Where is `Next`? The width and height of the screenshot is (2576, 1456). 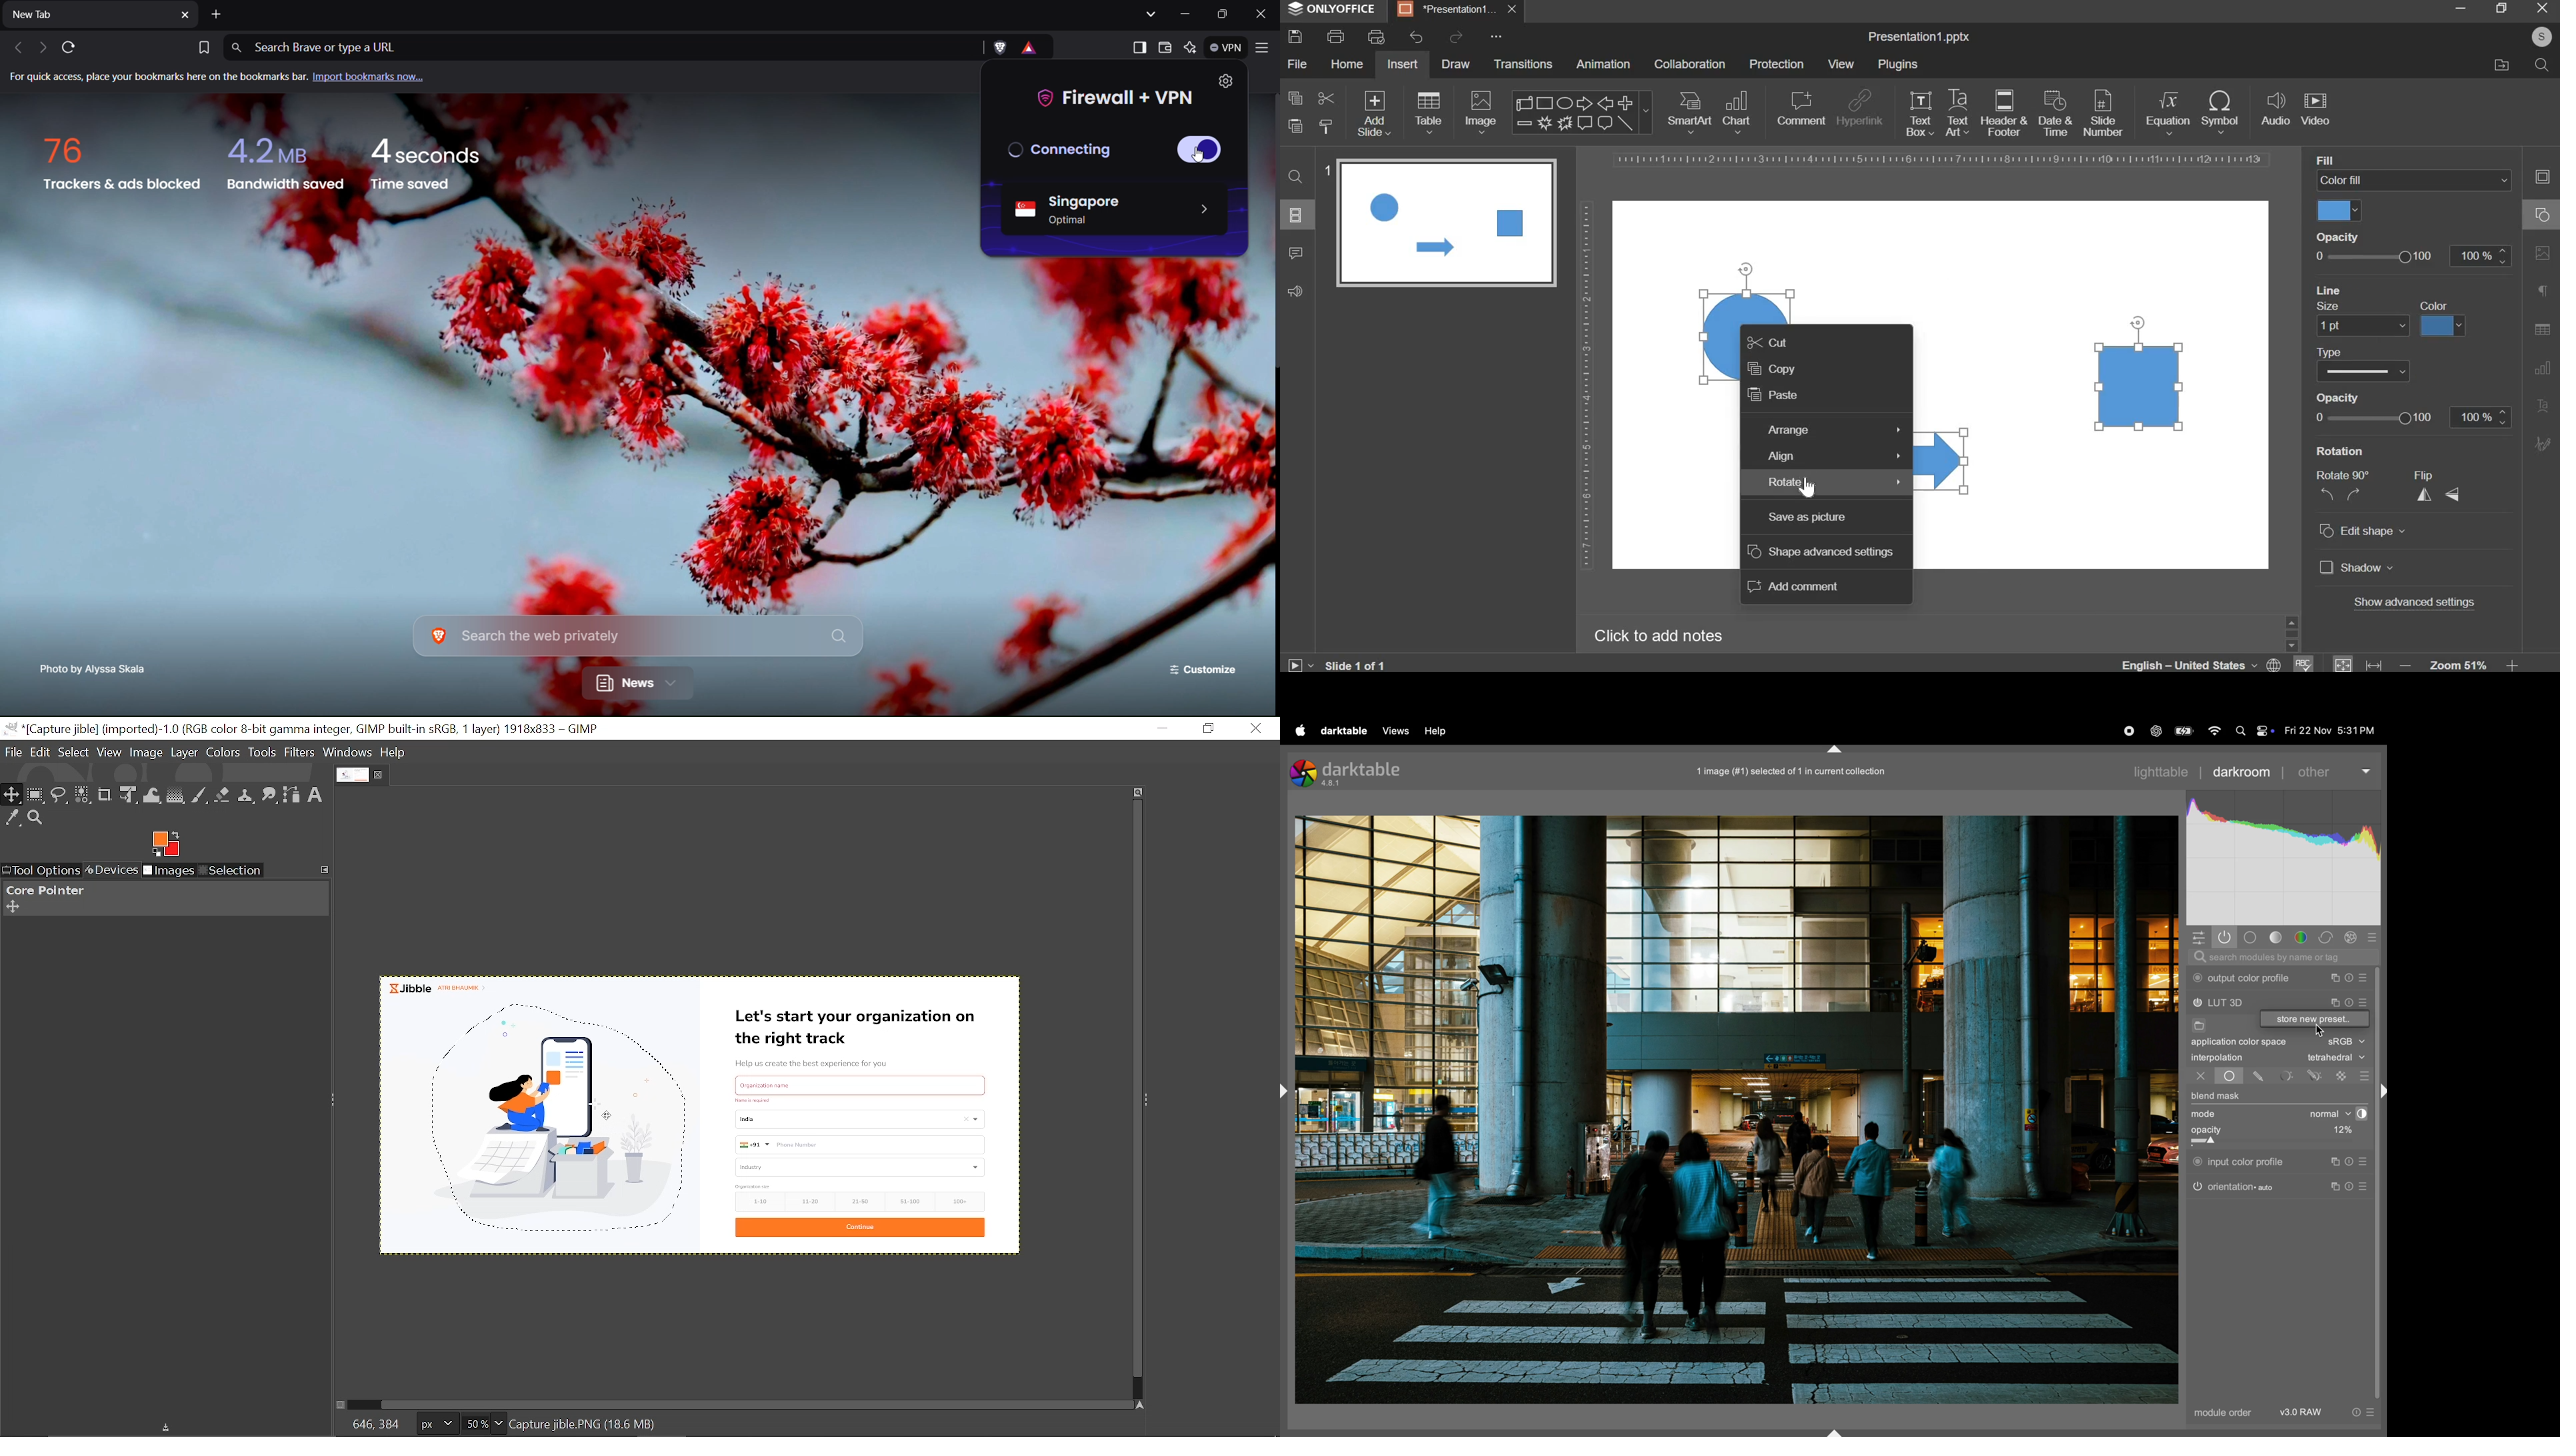 Next is located at coordinates (41, 47).